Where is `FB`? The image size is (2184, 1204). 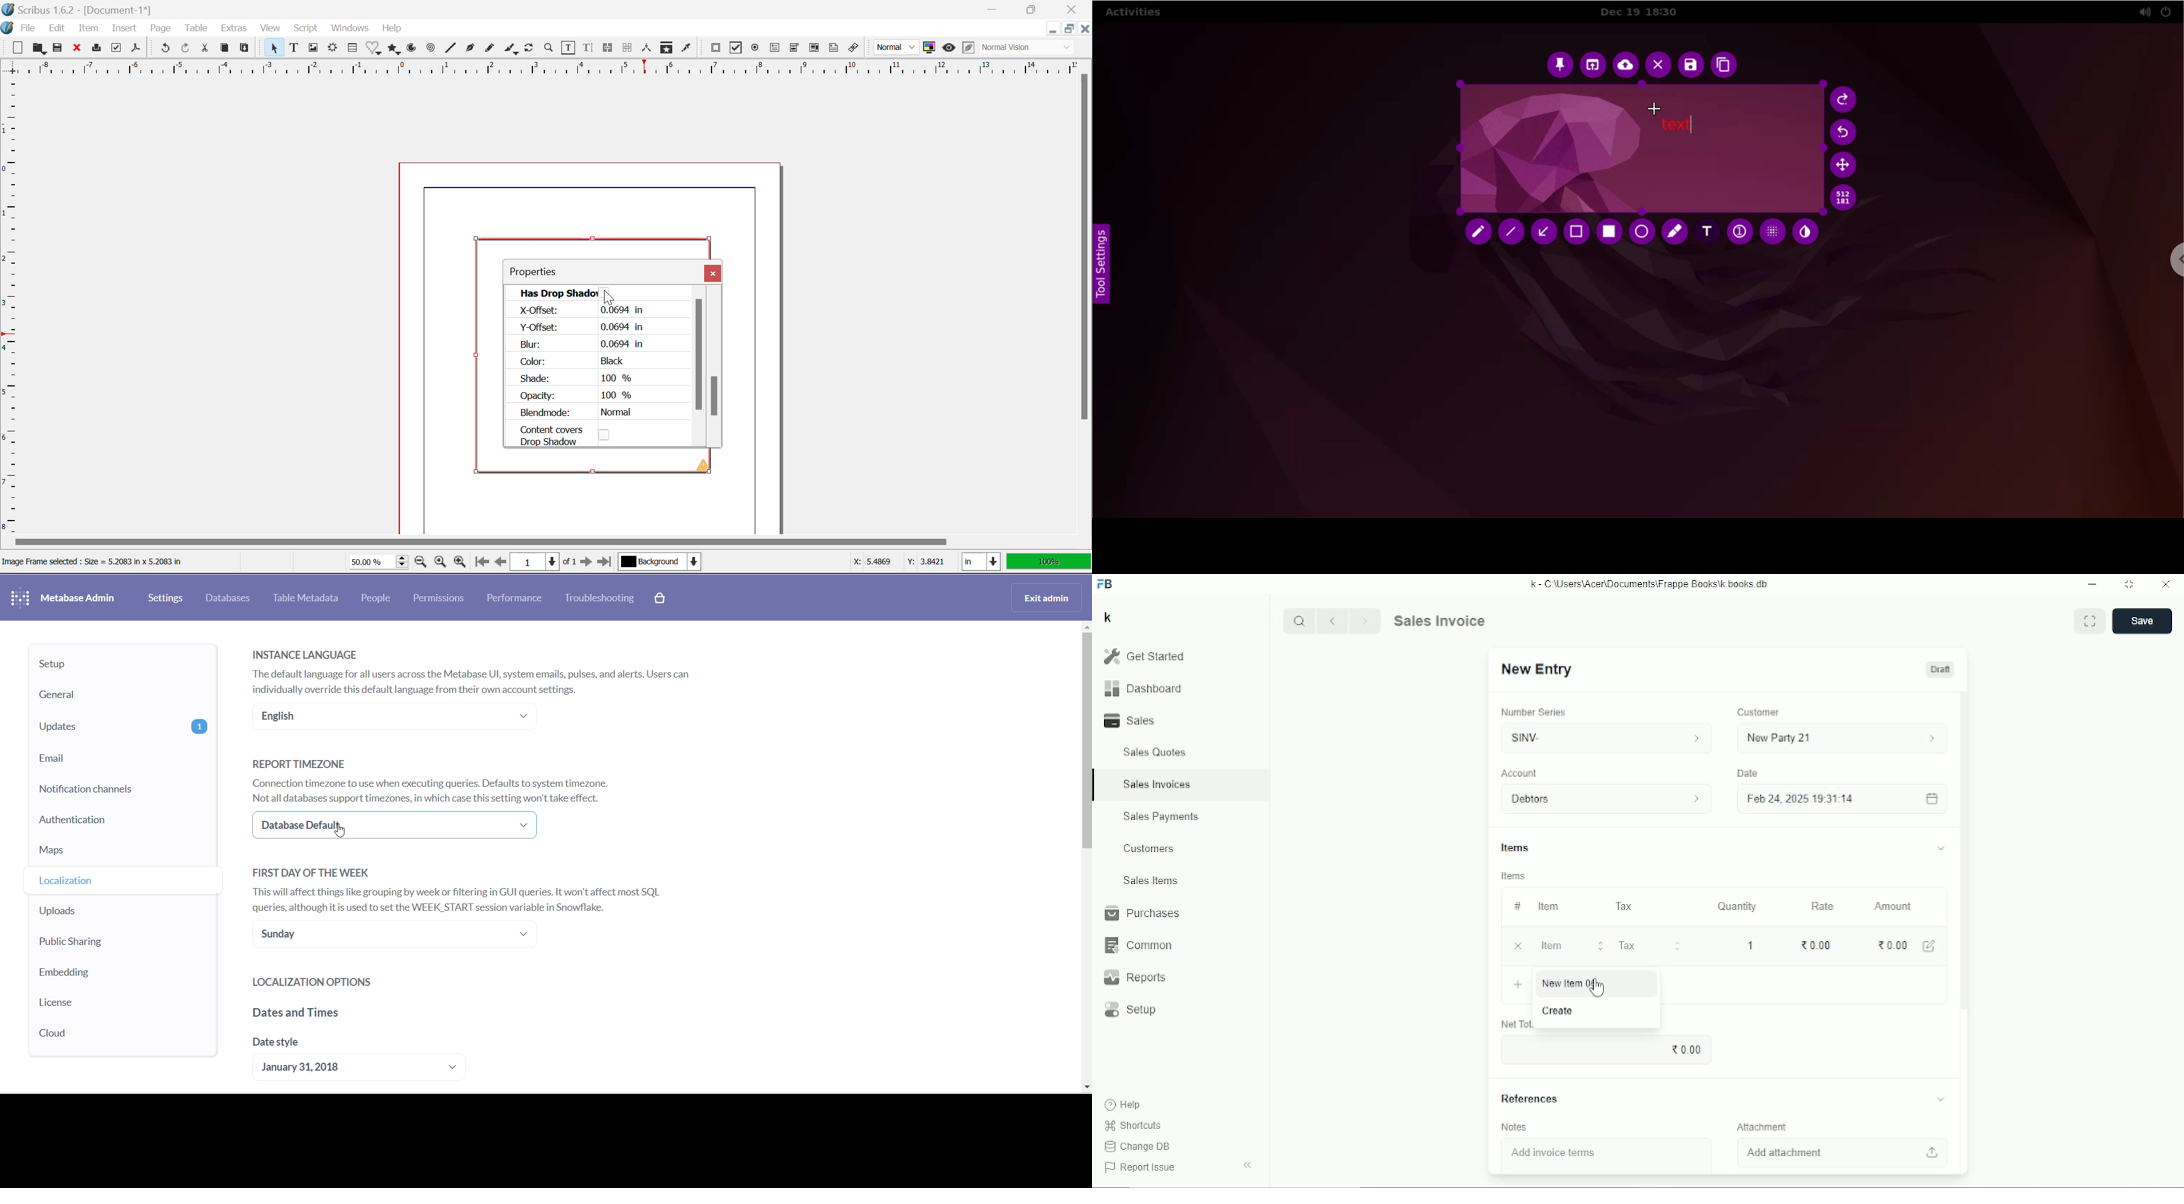
FB is located at coordinates (1106, 584).